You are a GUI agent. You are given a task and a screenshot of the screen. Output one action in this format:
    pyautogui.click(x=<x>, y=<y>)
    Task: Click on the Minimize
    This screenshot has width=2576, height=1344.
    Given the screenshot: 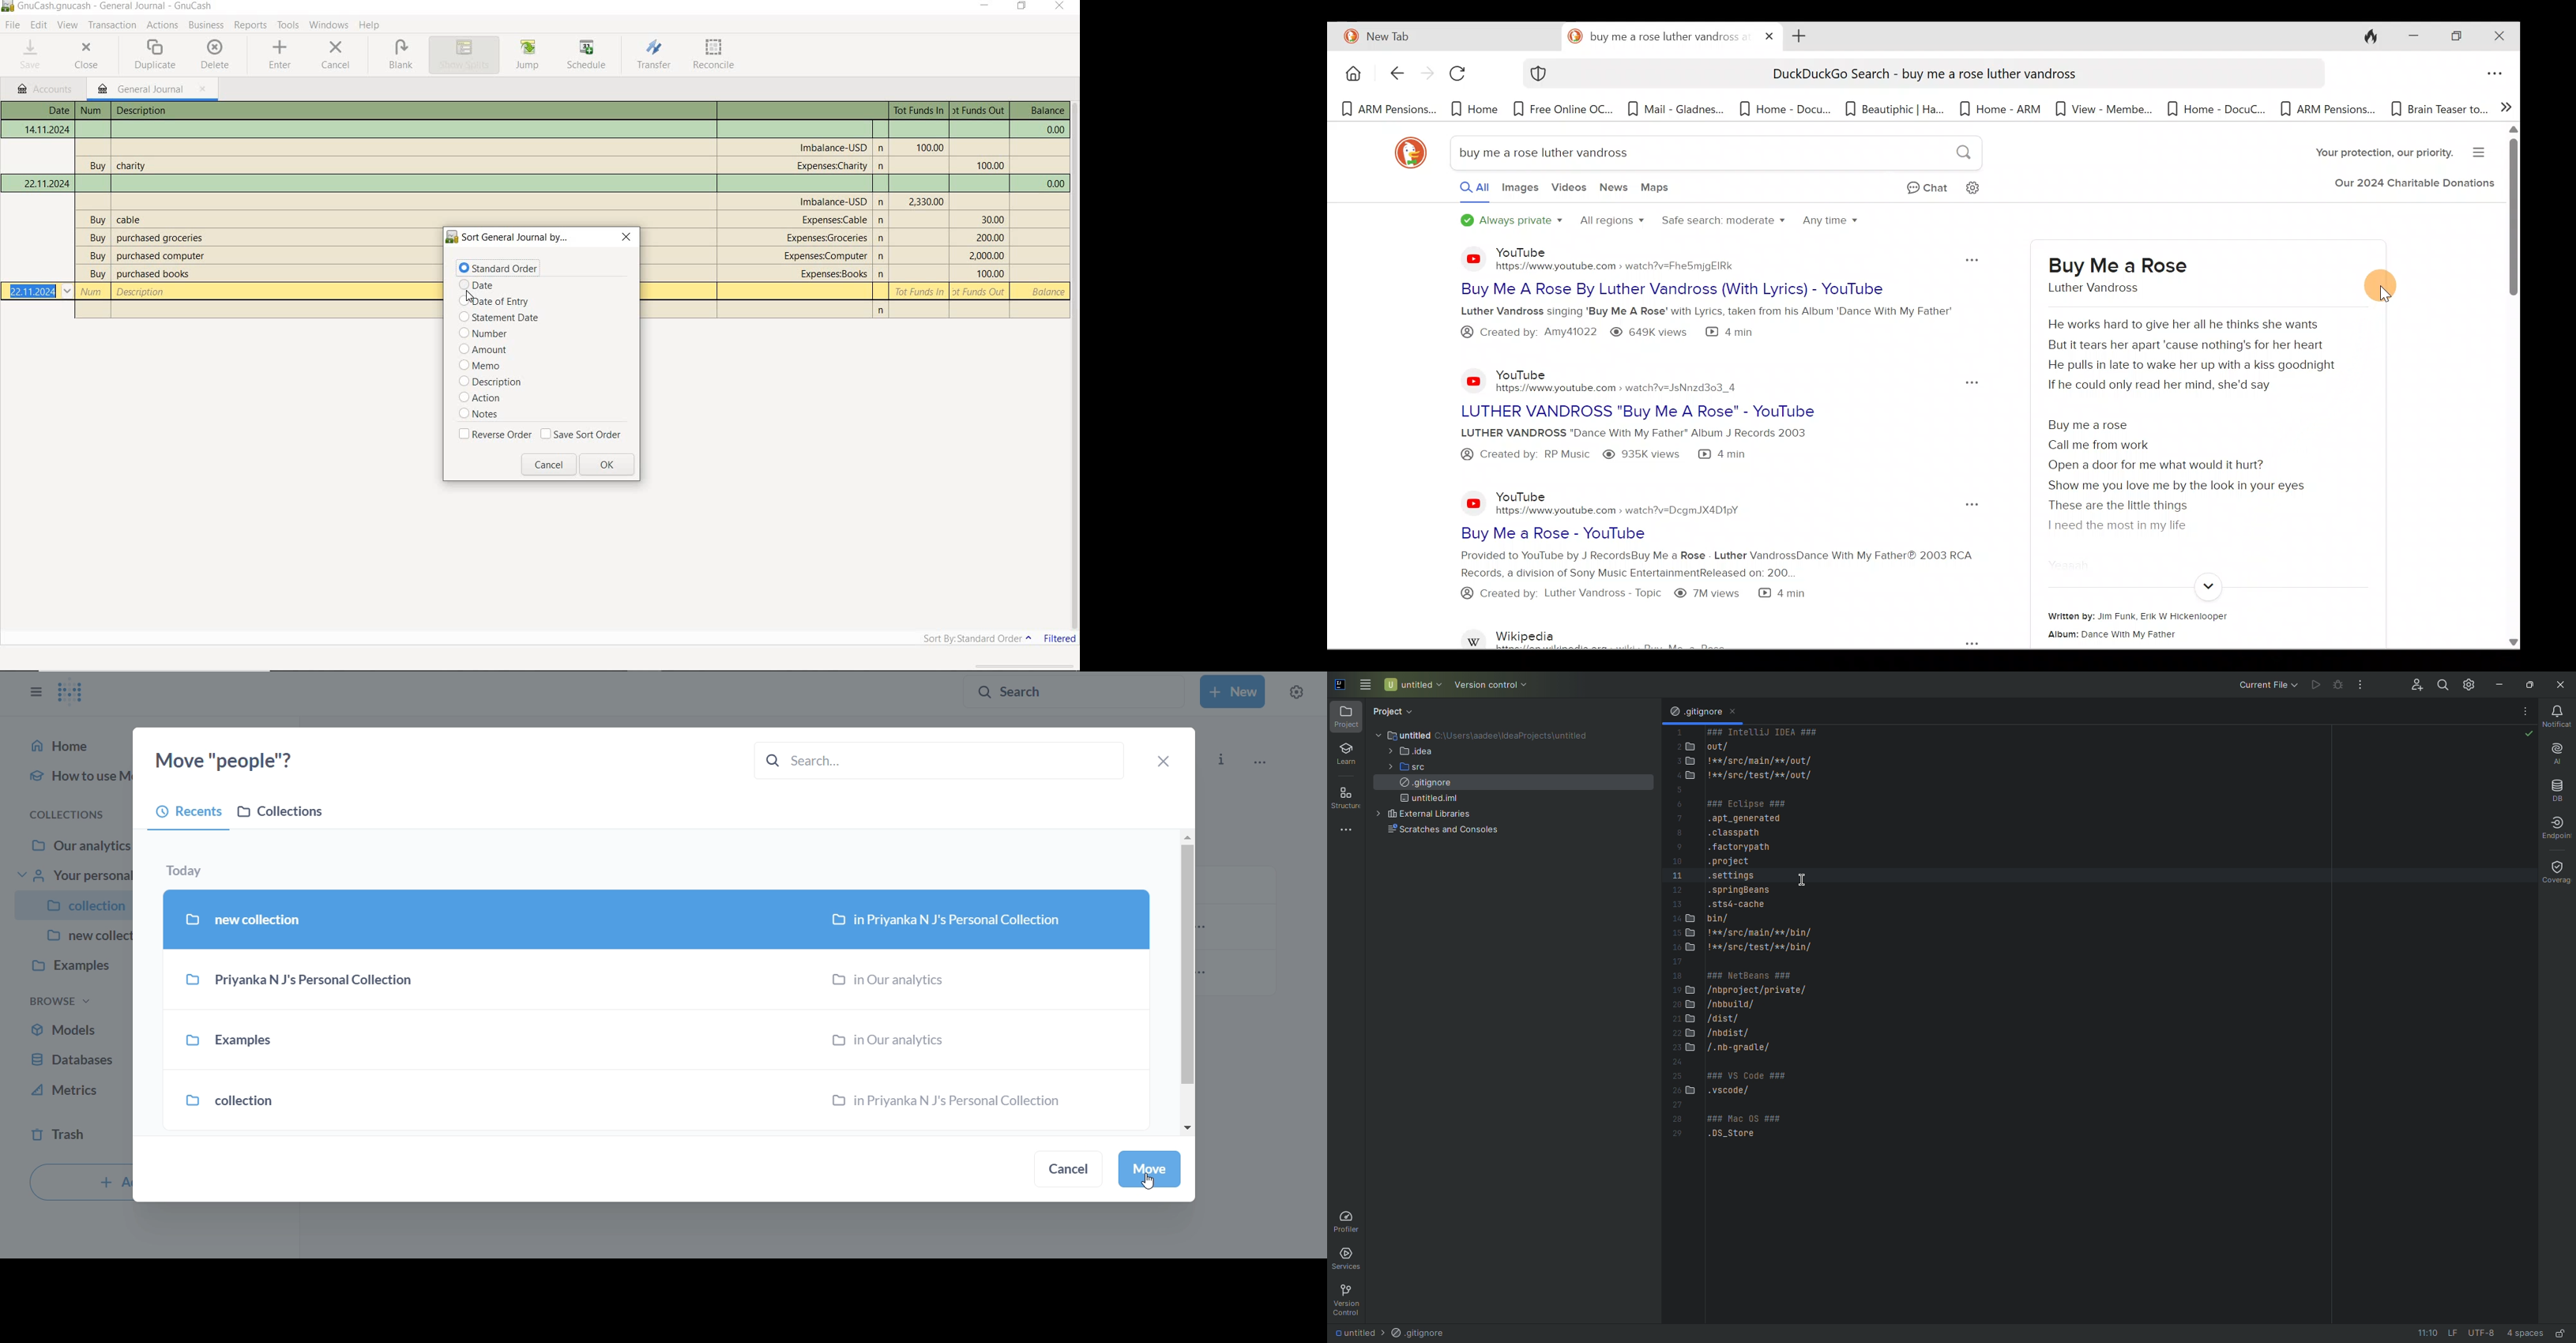 What is the action you would take?
    pyautogui.click(x=2410, y=37)
    